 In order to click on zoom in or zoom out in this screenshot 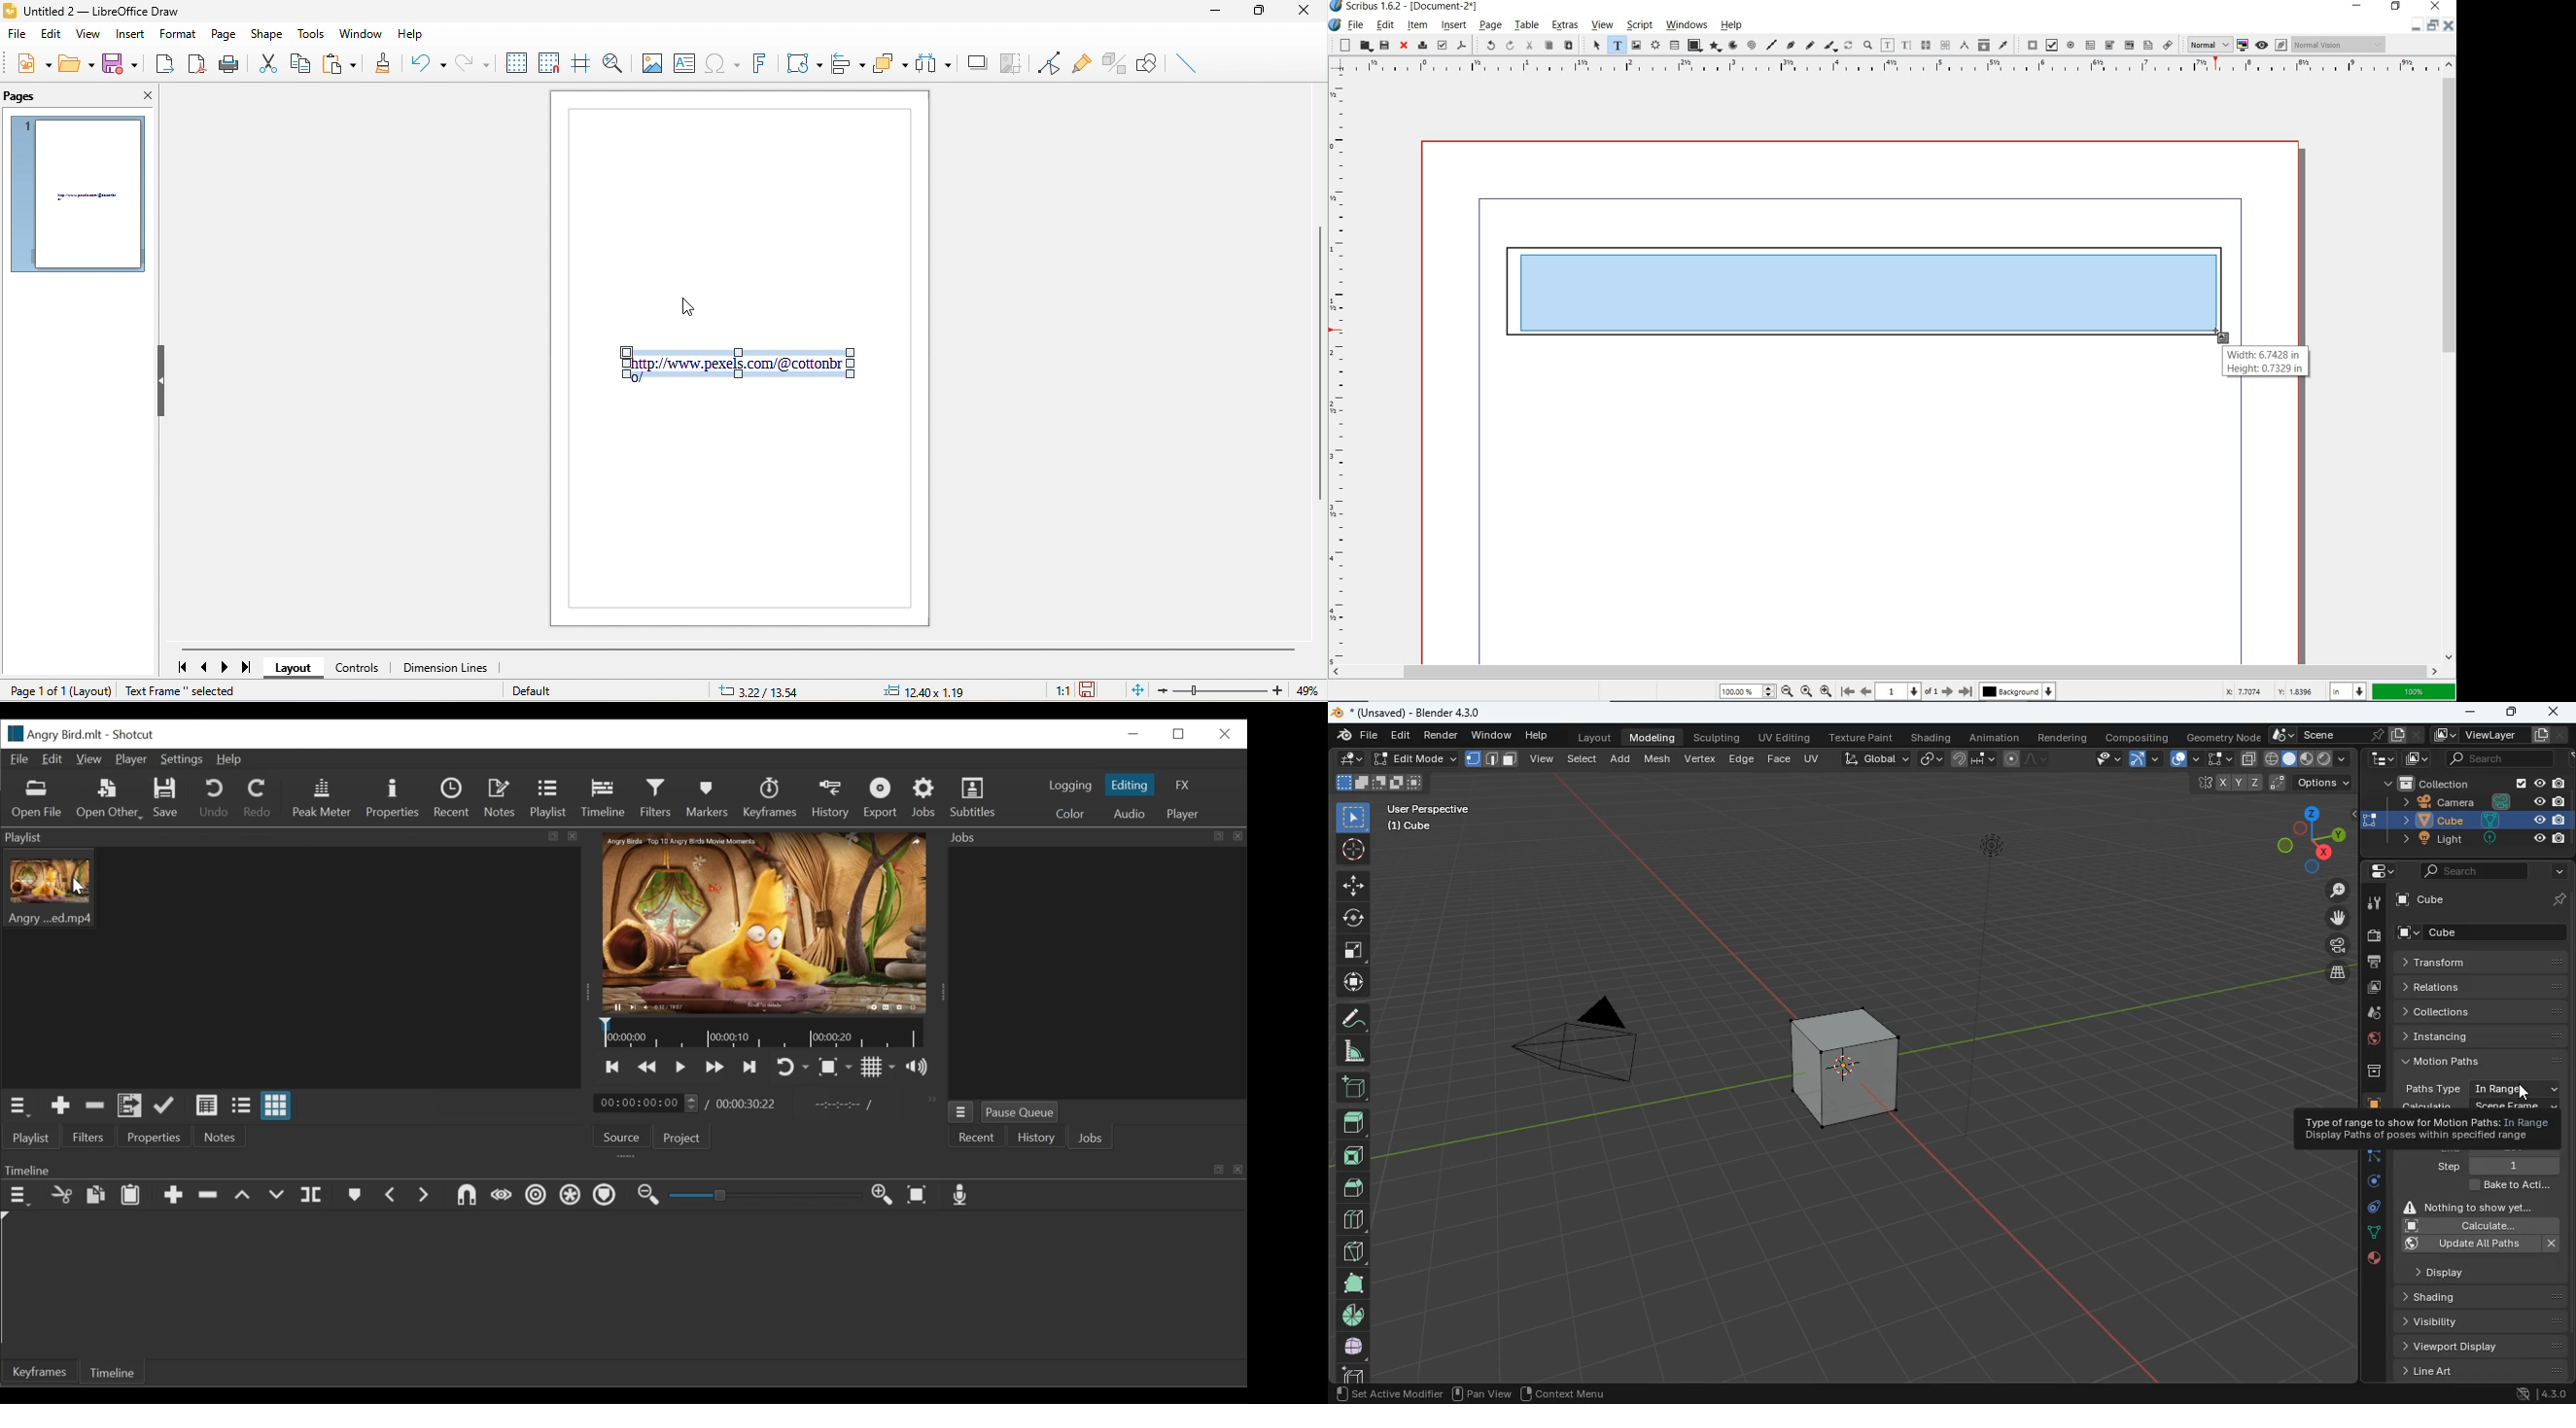, I will do `click(1868, 45)`.